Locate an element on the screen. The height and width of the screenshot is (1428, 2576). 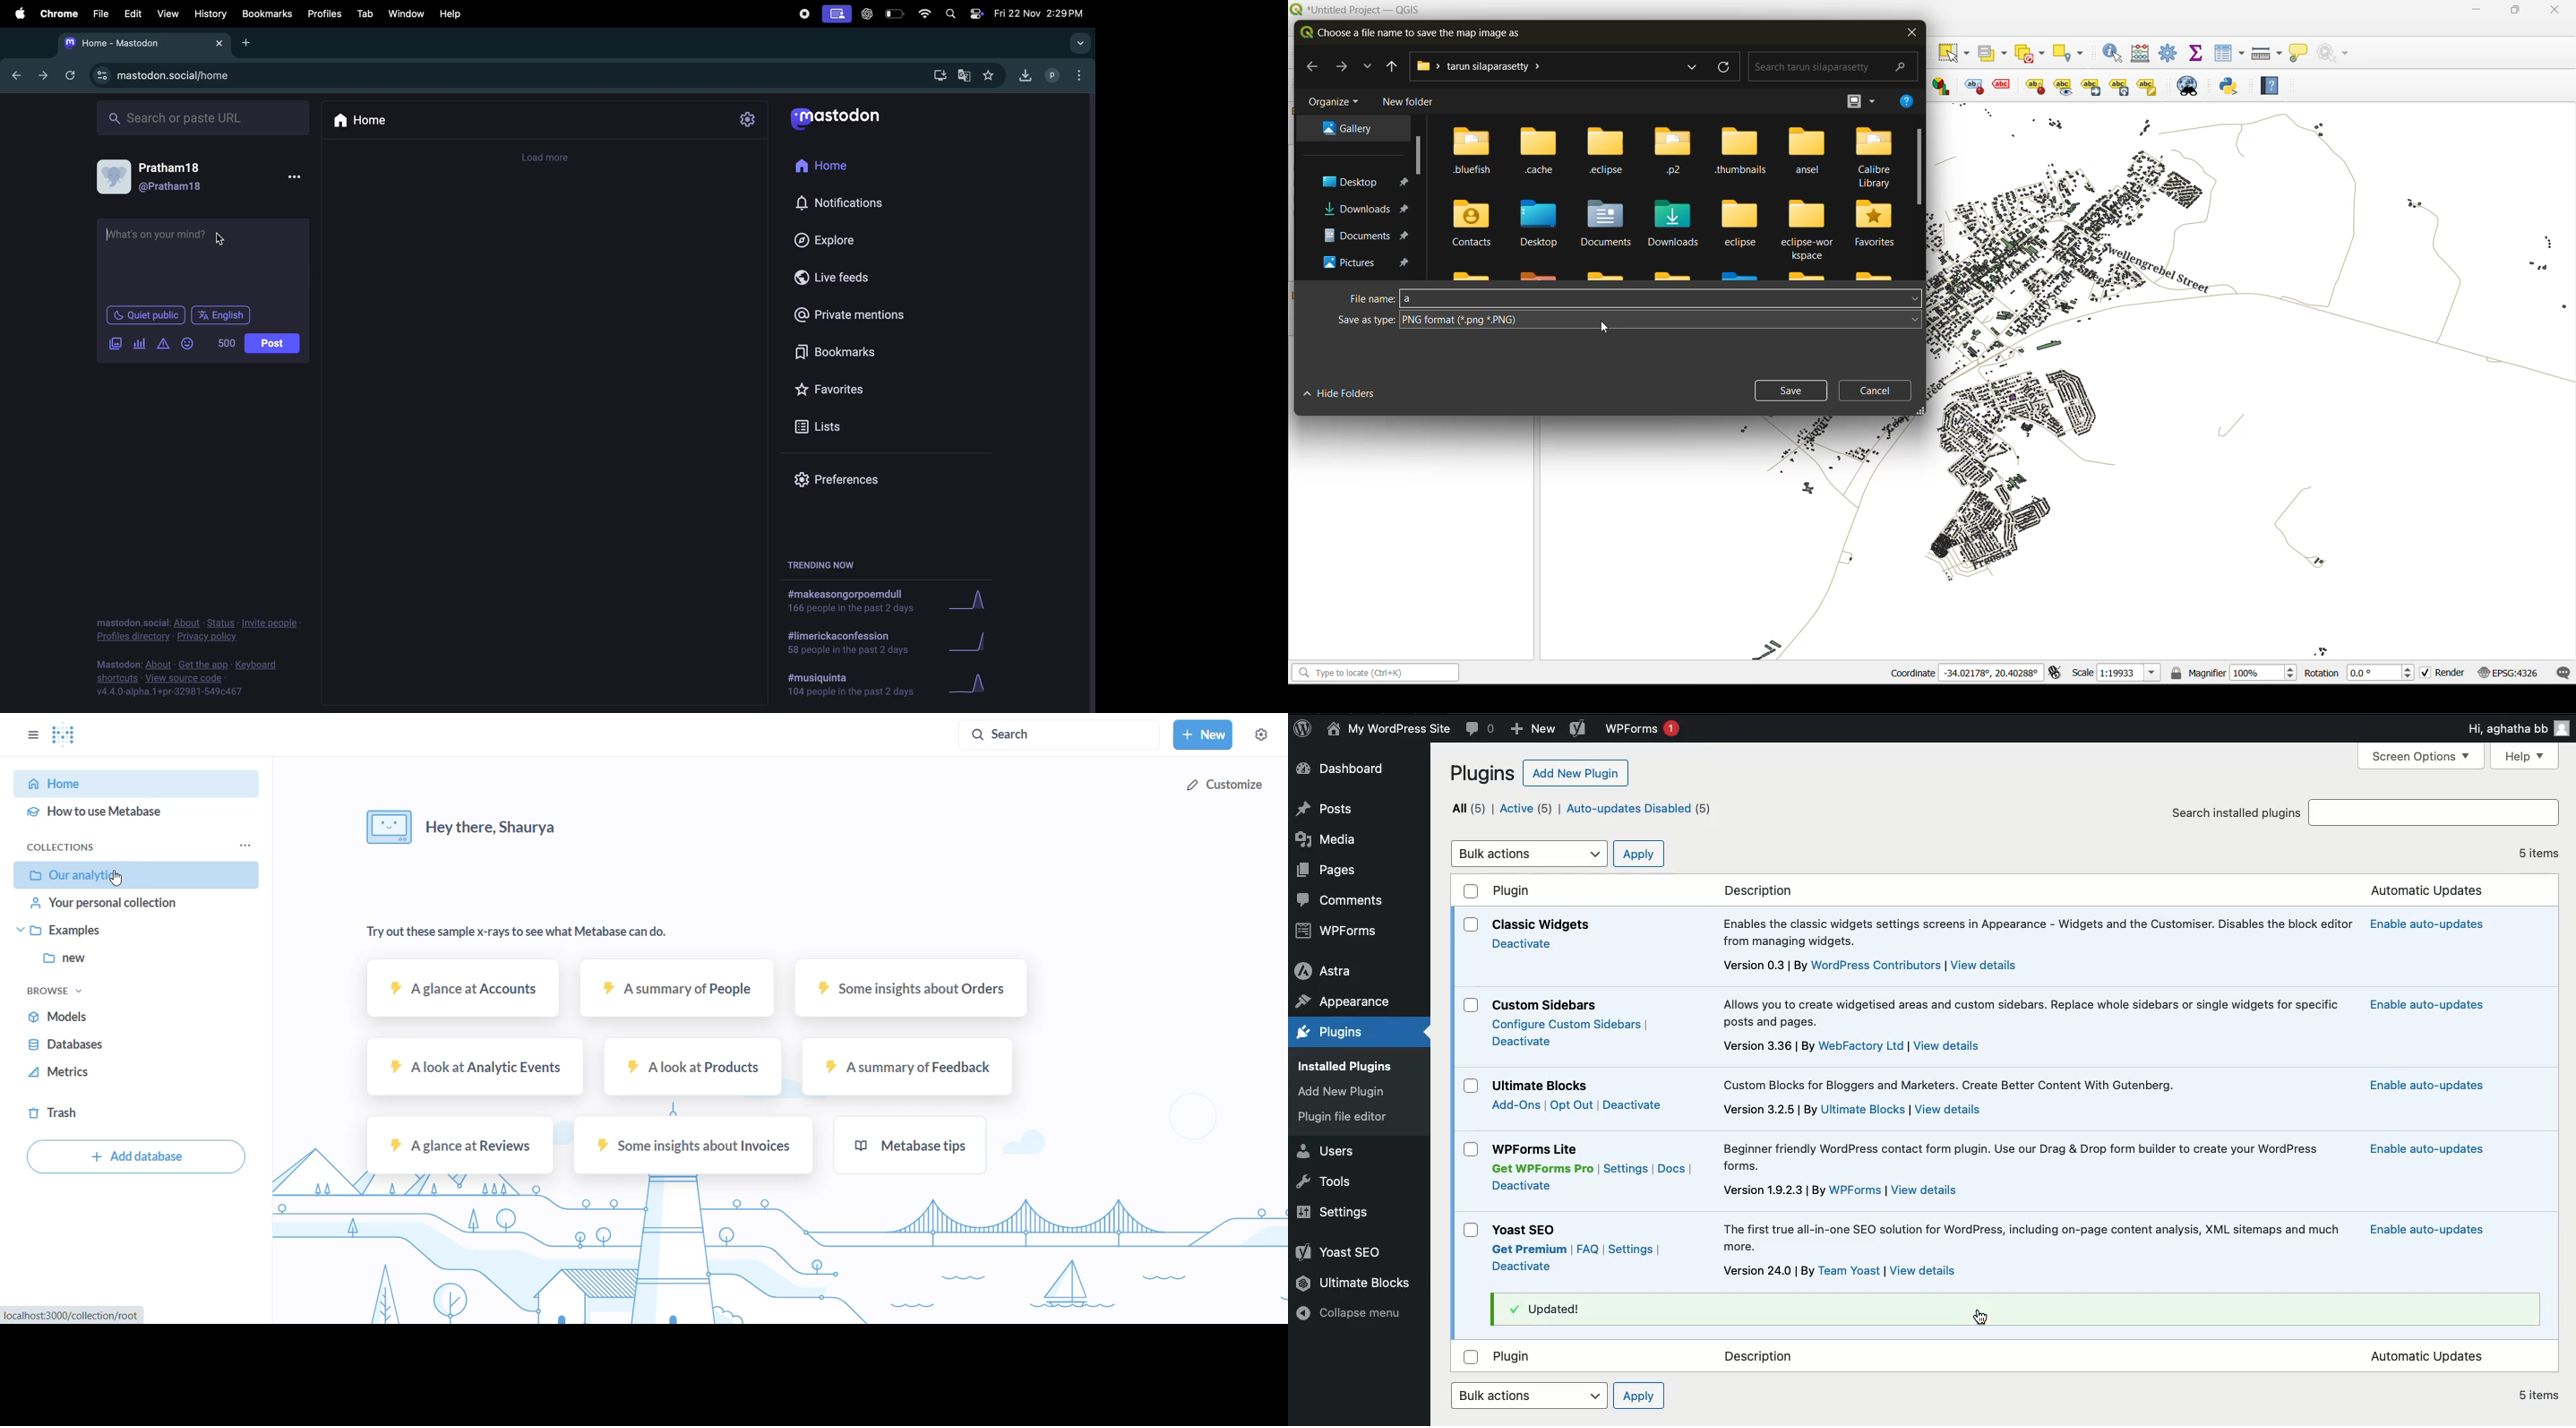
select is located at coordinates (1955, 53).